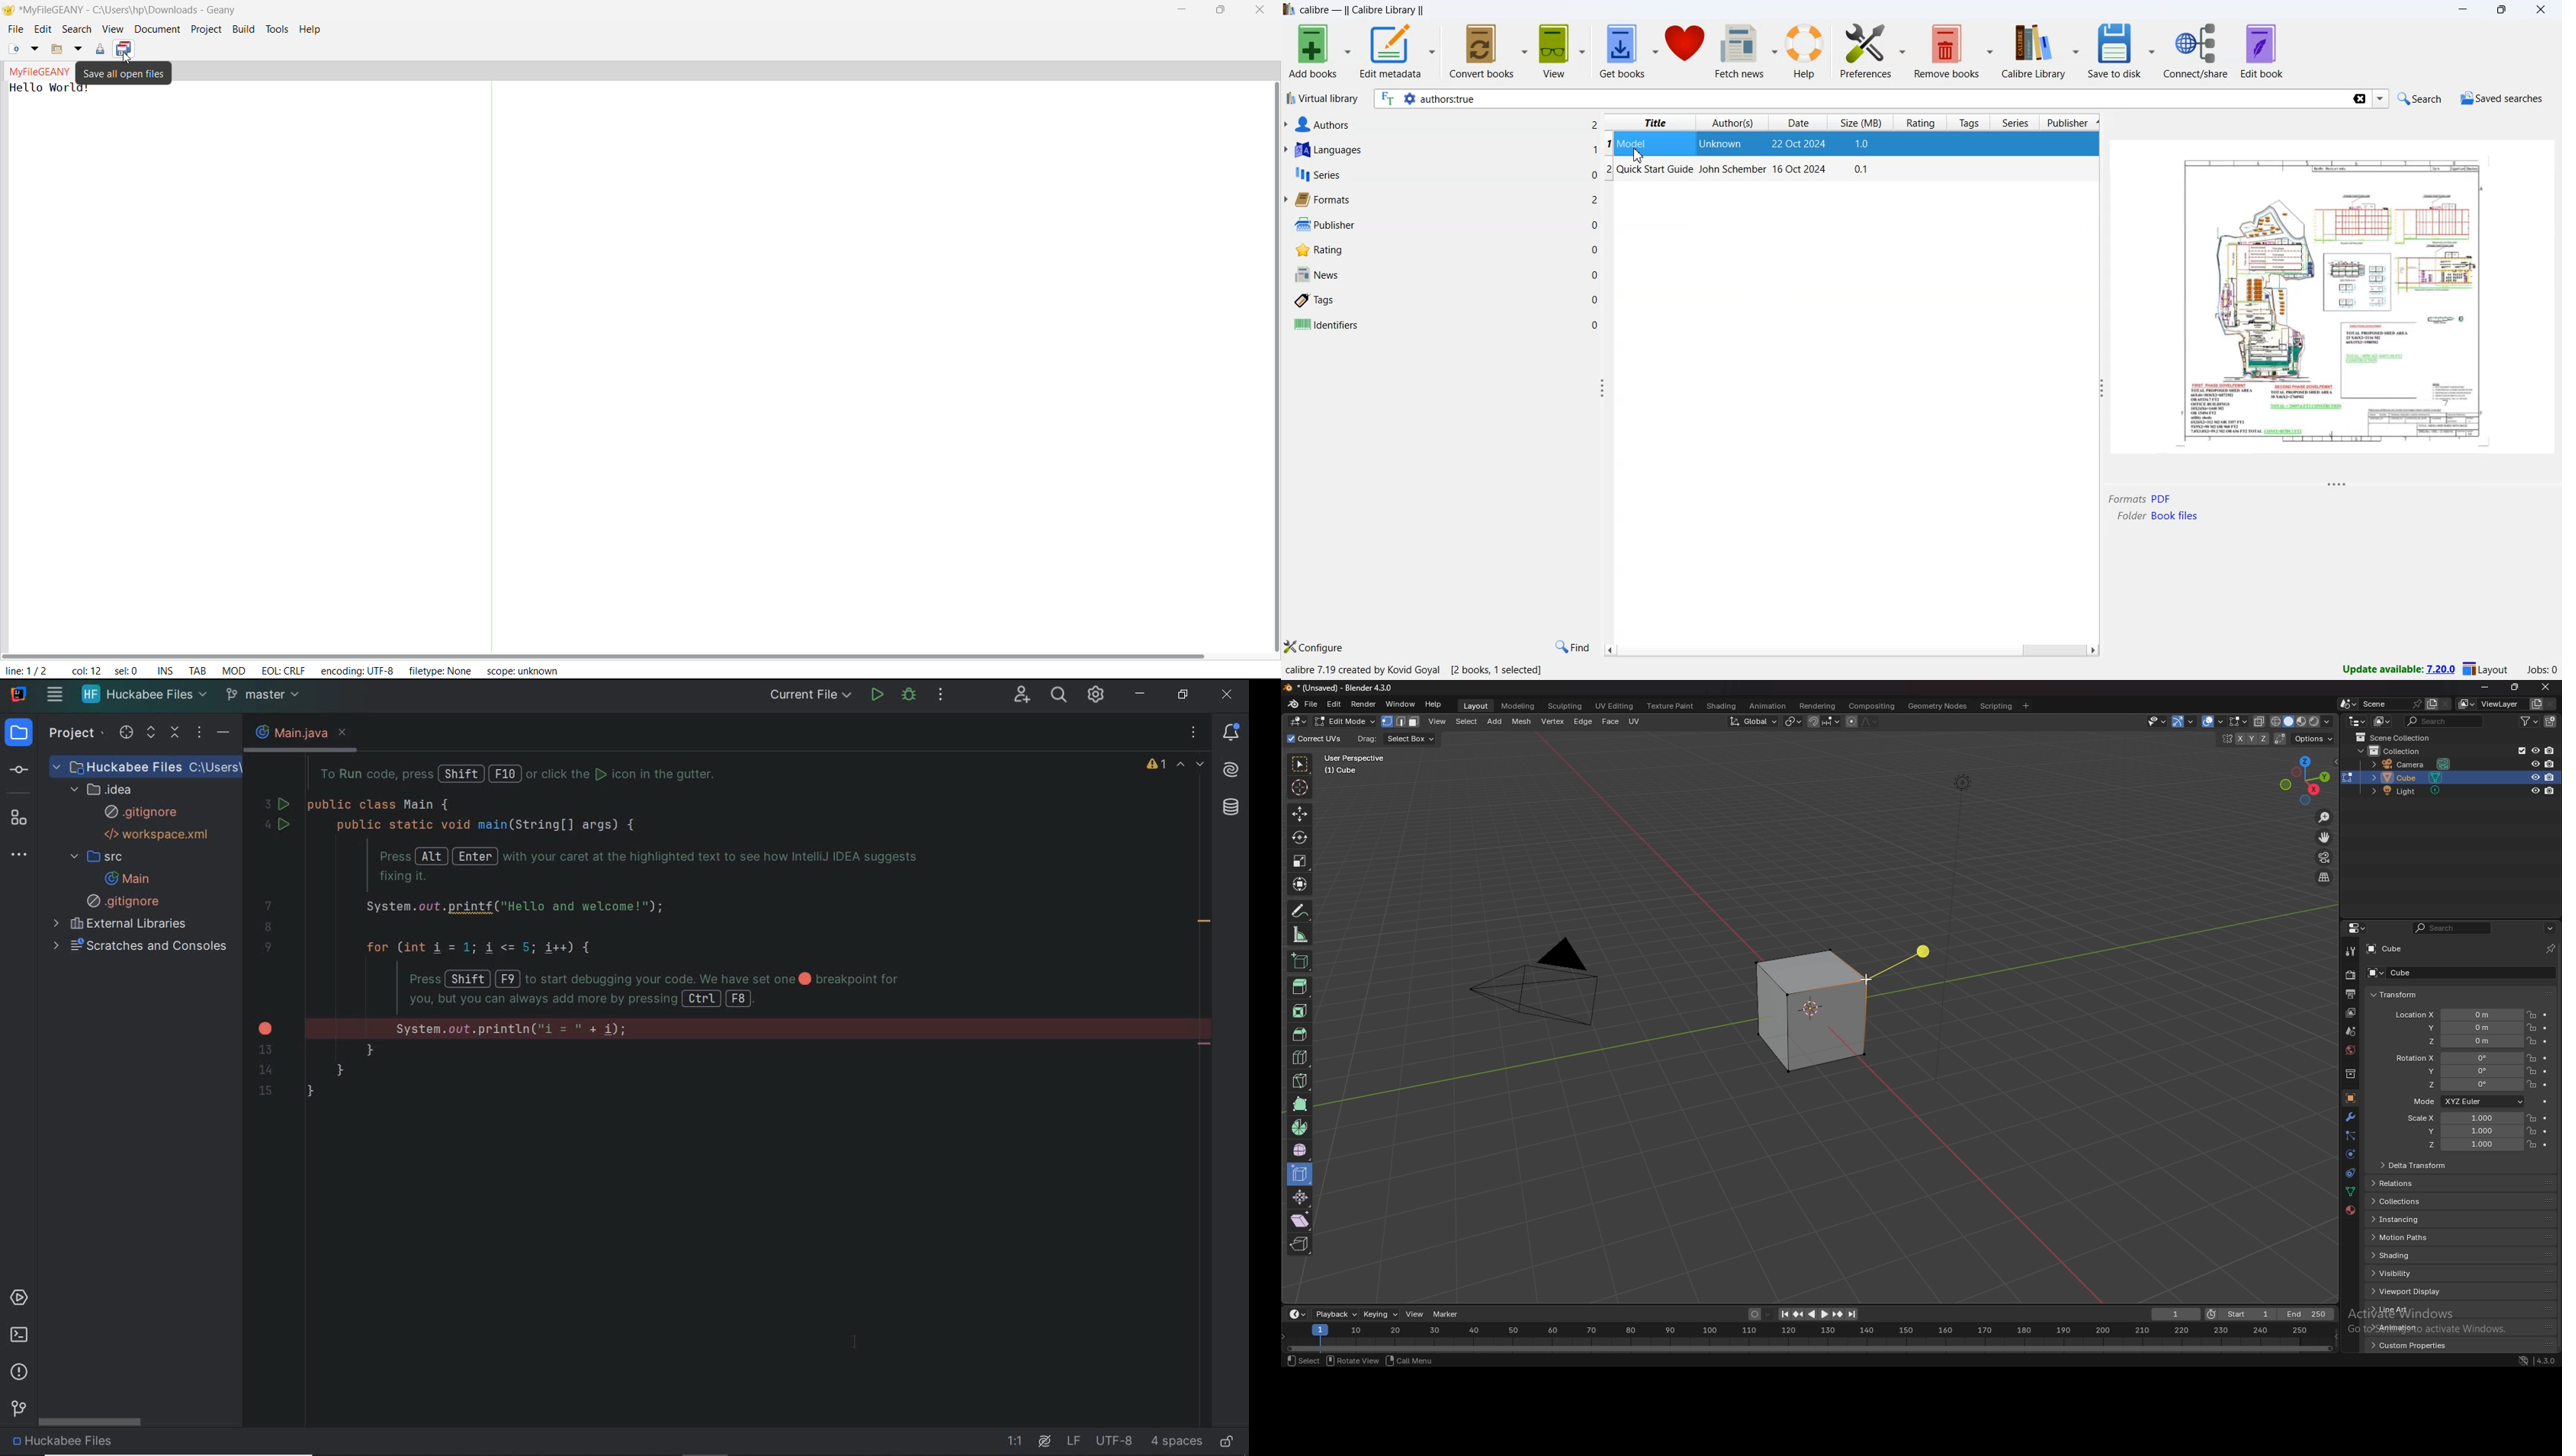 This screenshot has width=2576, height=1456. I want to click on codes, so click(620, 954).